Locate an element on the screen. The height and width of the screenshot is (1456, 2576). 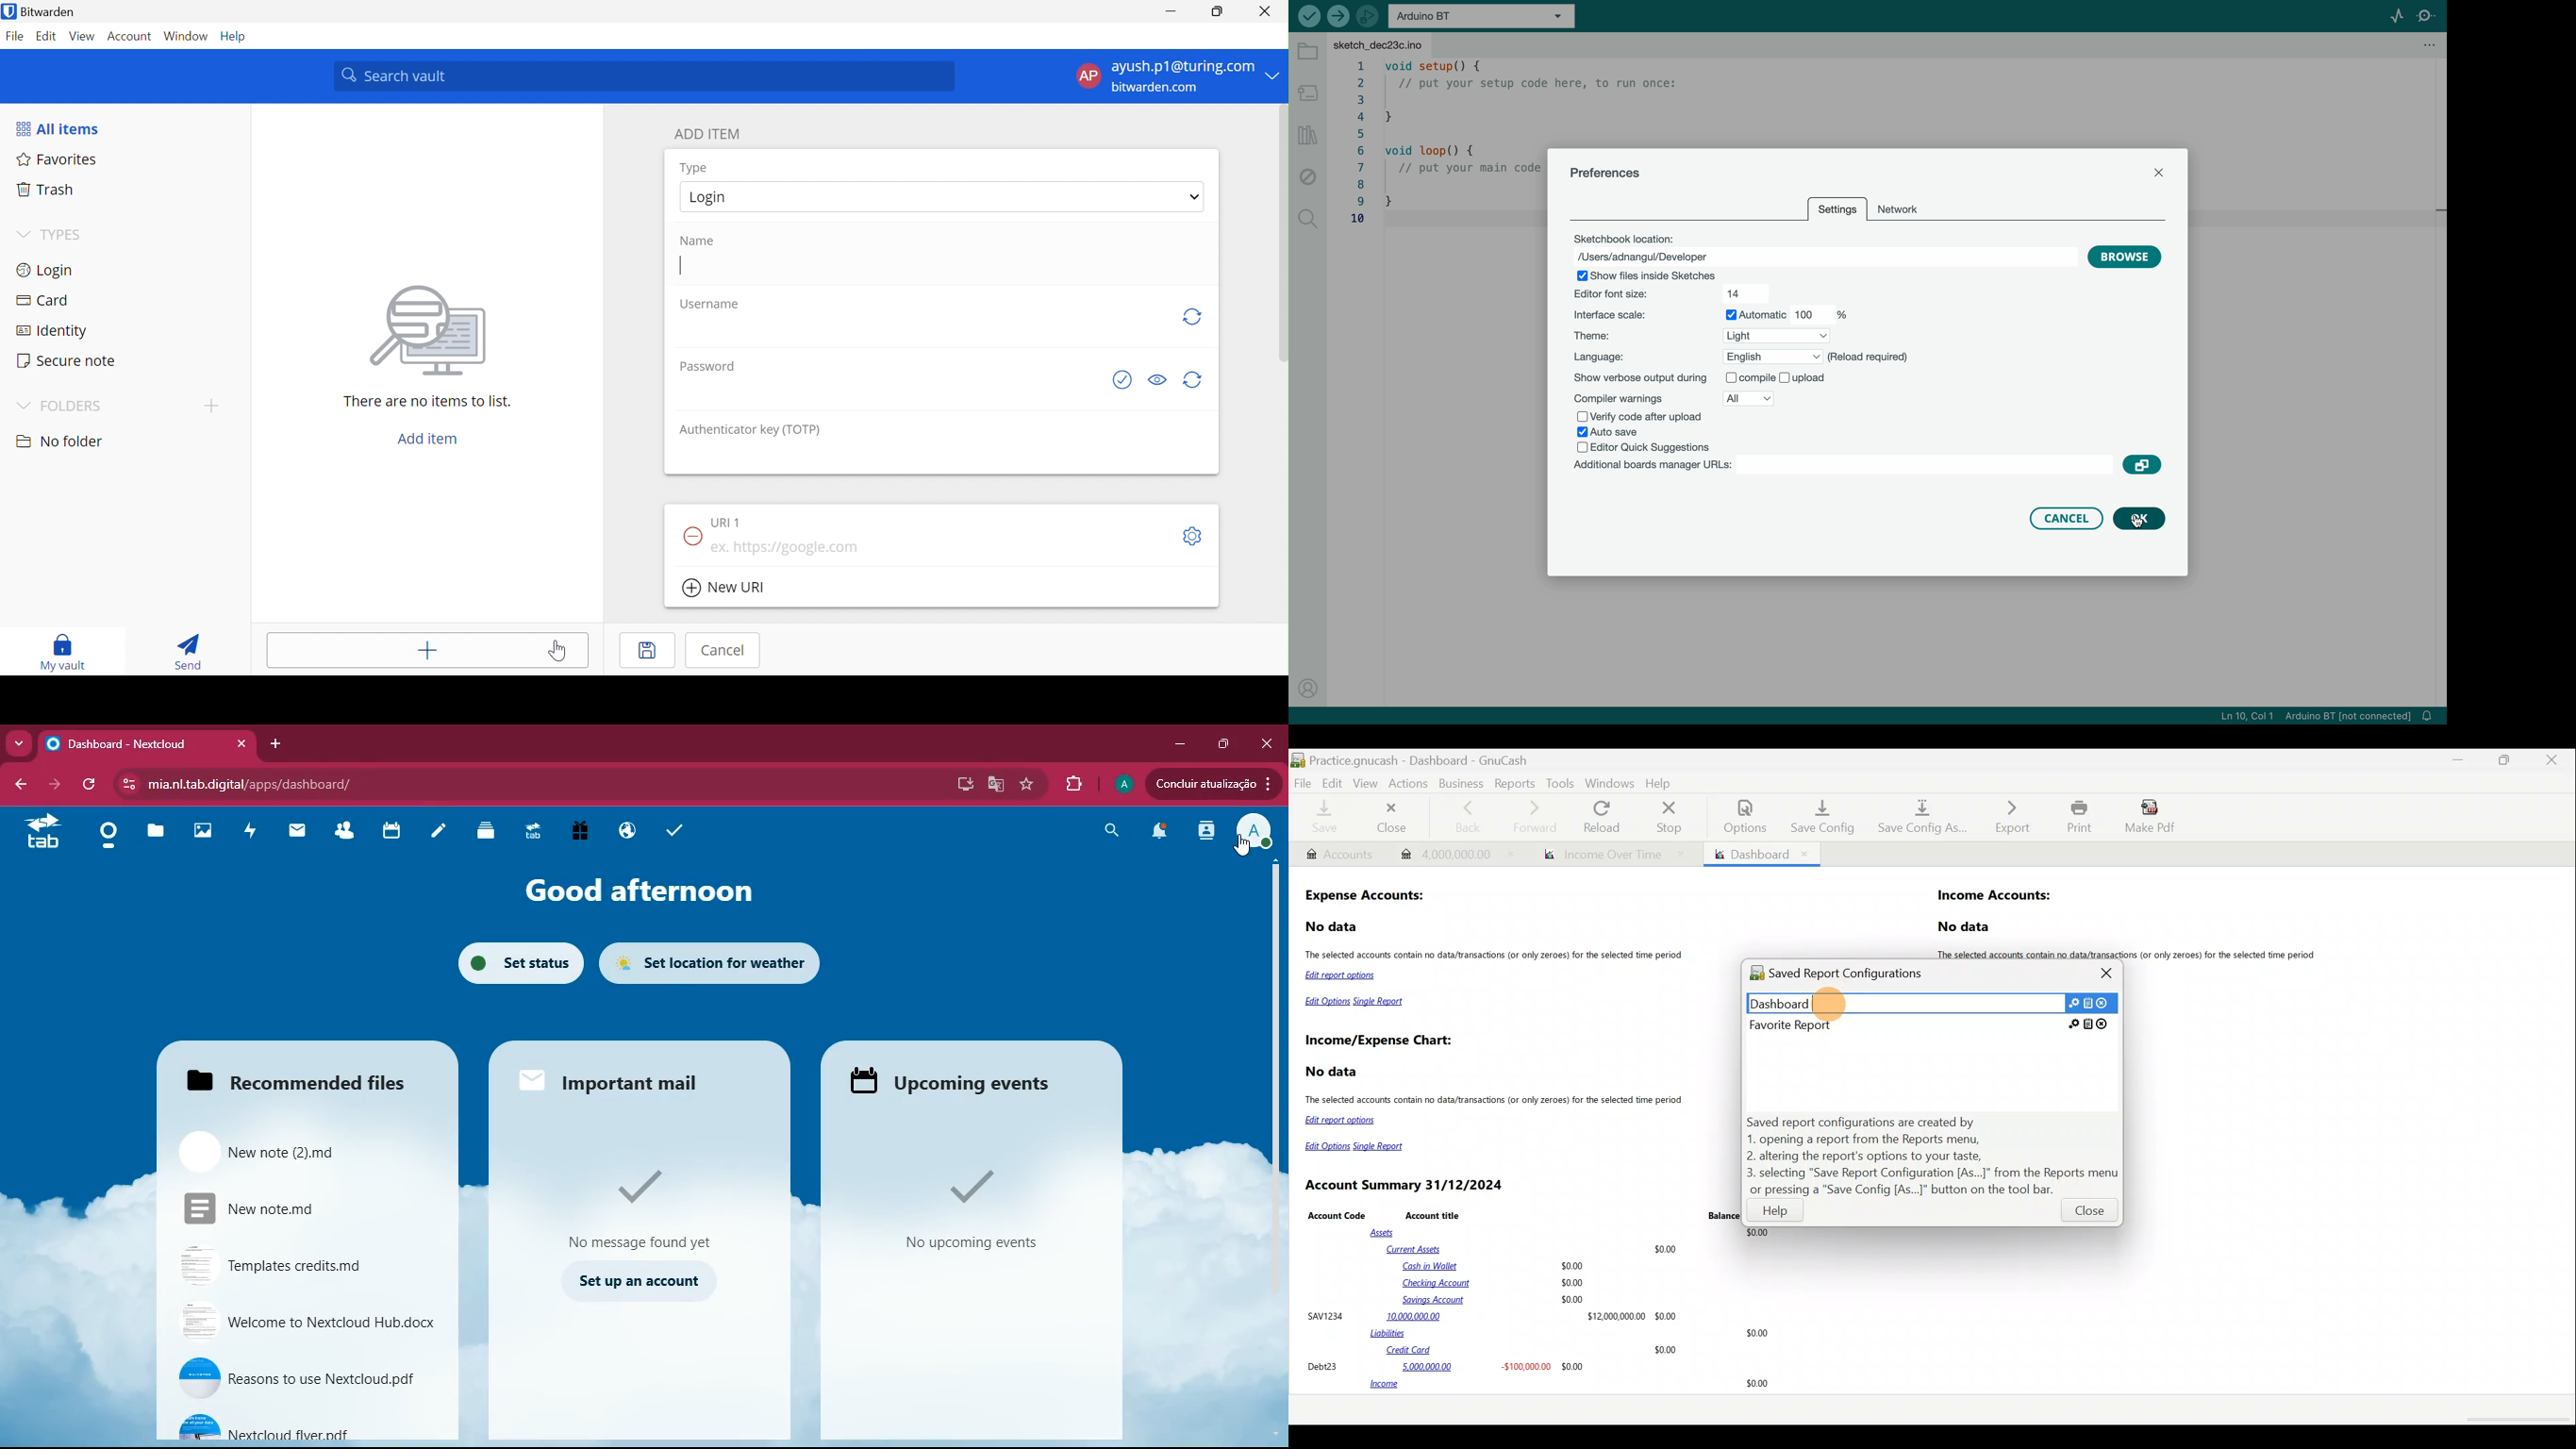
Username is located at coordinates (710, 305).